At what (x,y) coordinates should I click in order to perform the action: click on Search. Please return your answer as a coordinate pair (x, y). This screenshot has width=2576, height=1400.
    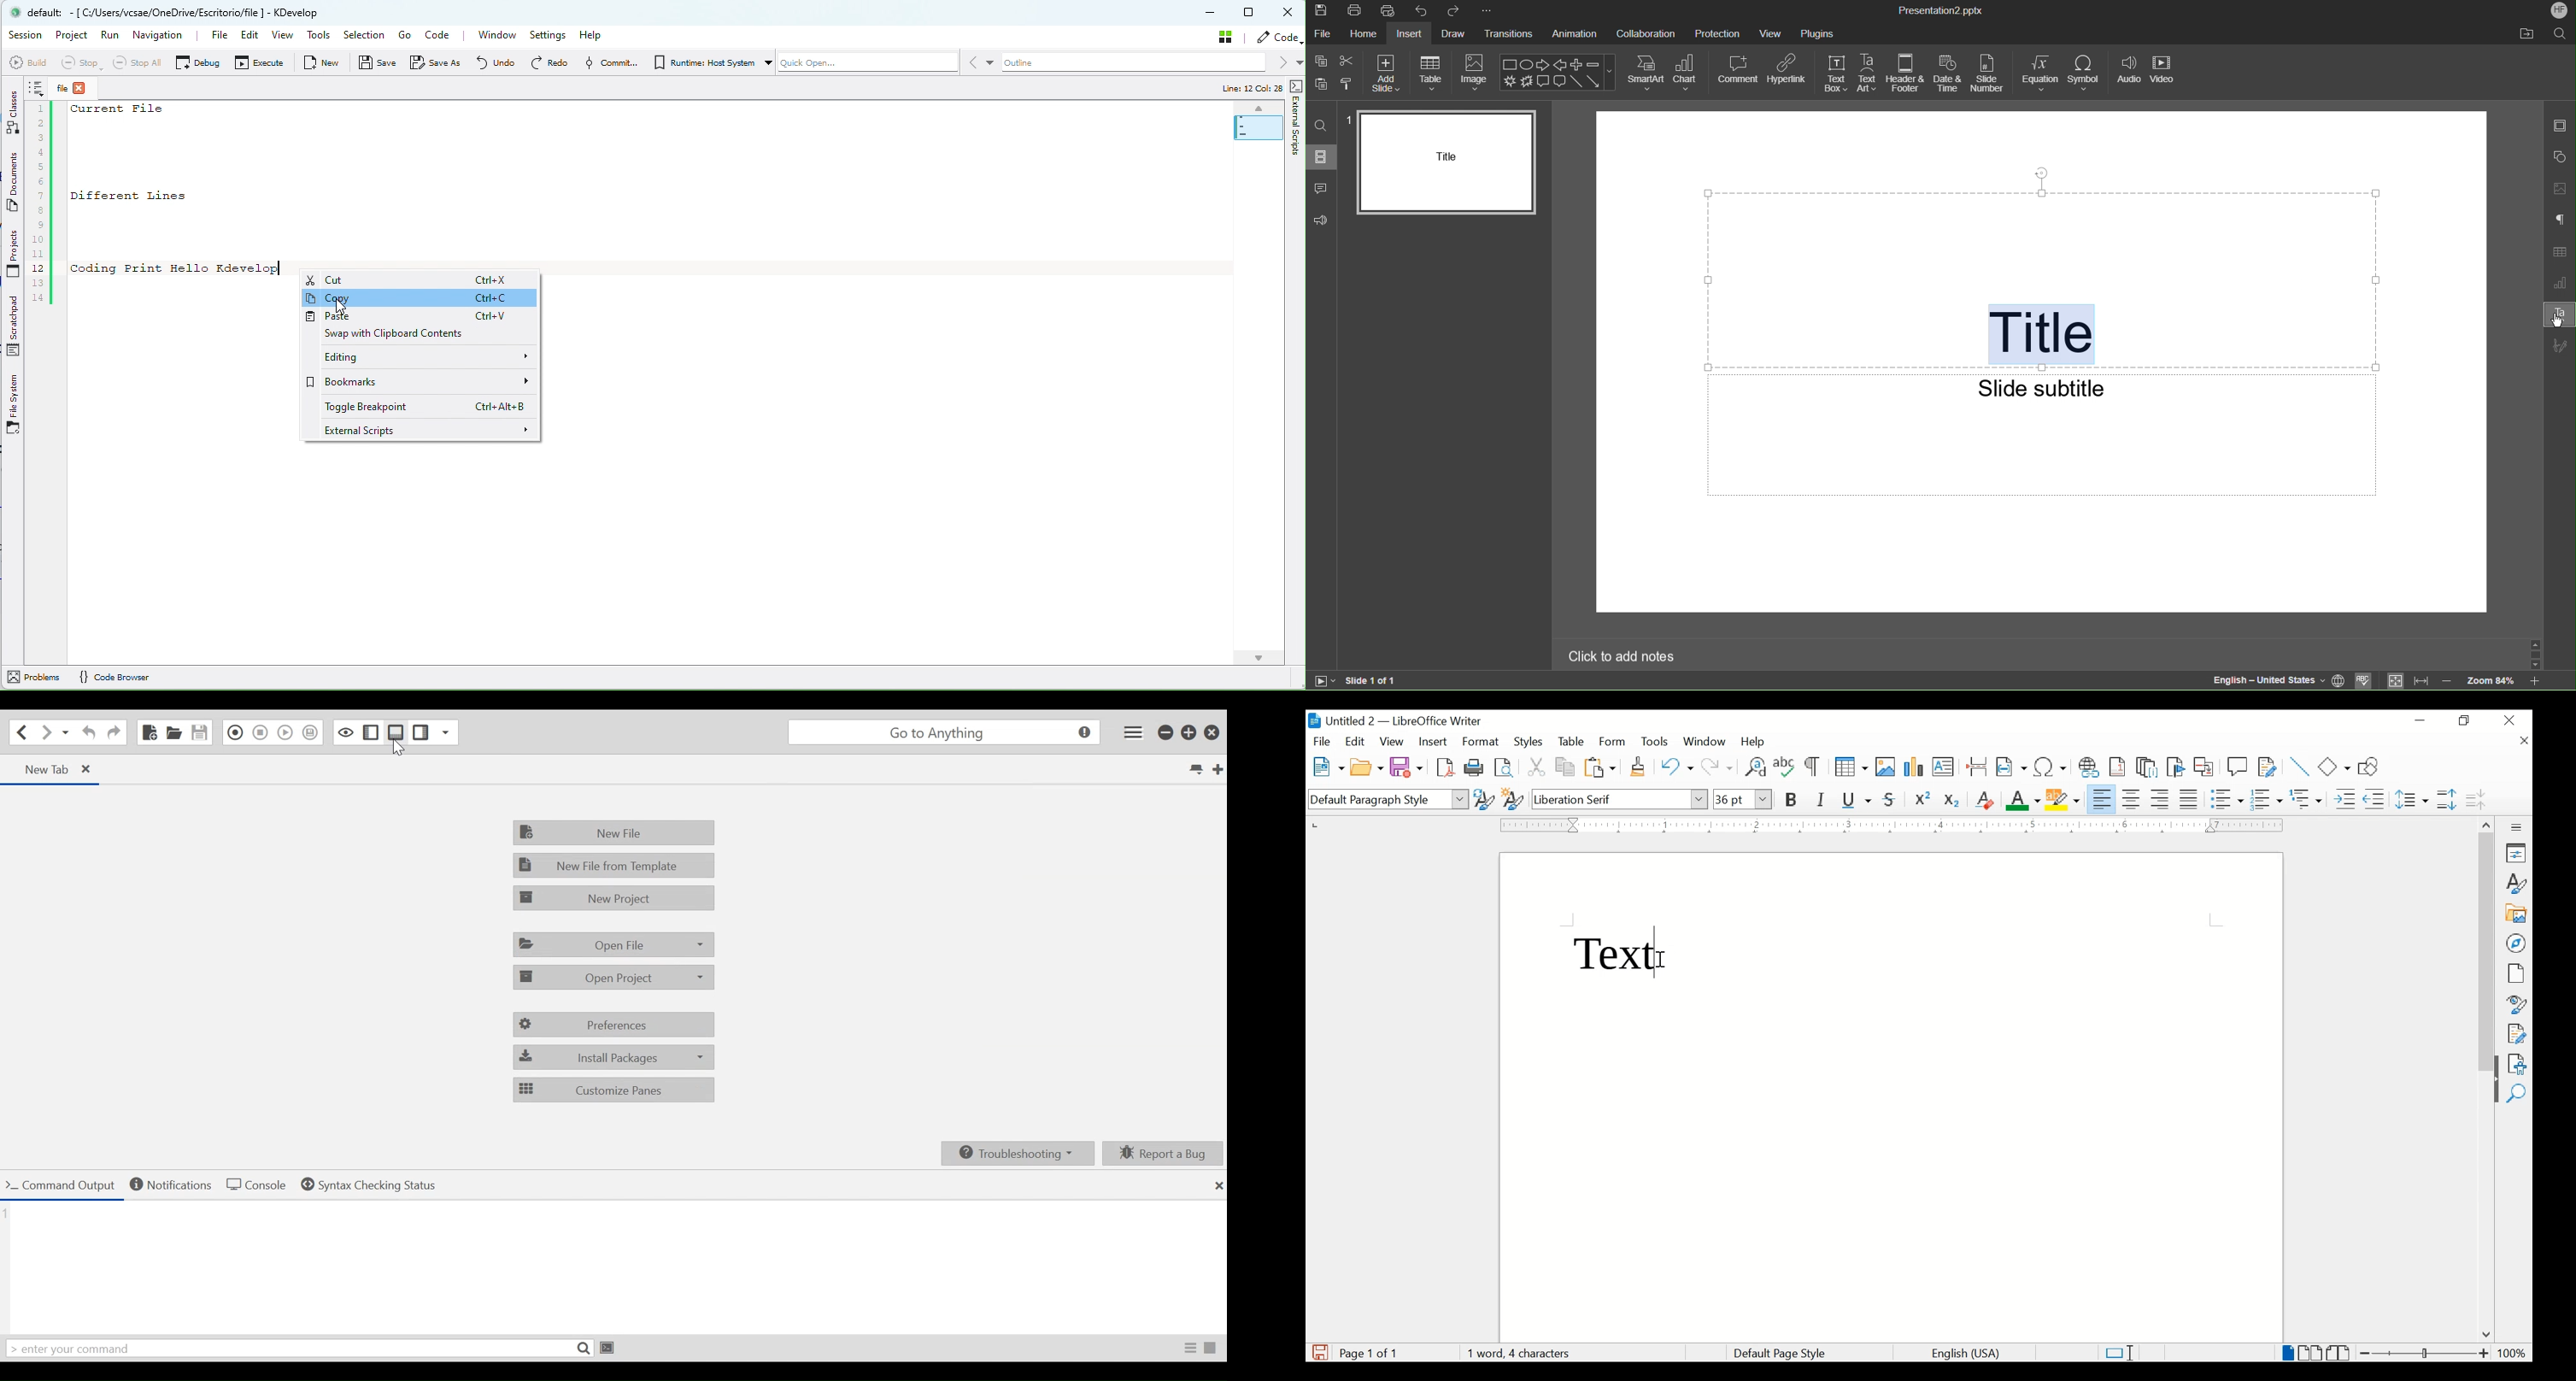
    Looking at the image, I should click on (2560, 34).